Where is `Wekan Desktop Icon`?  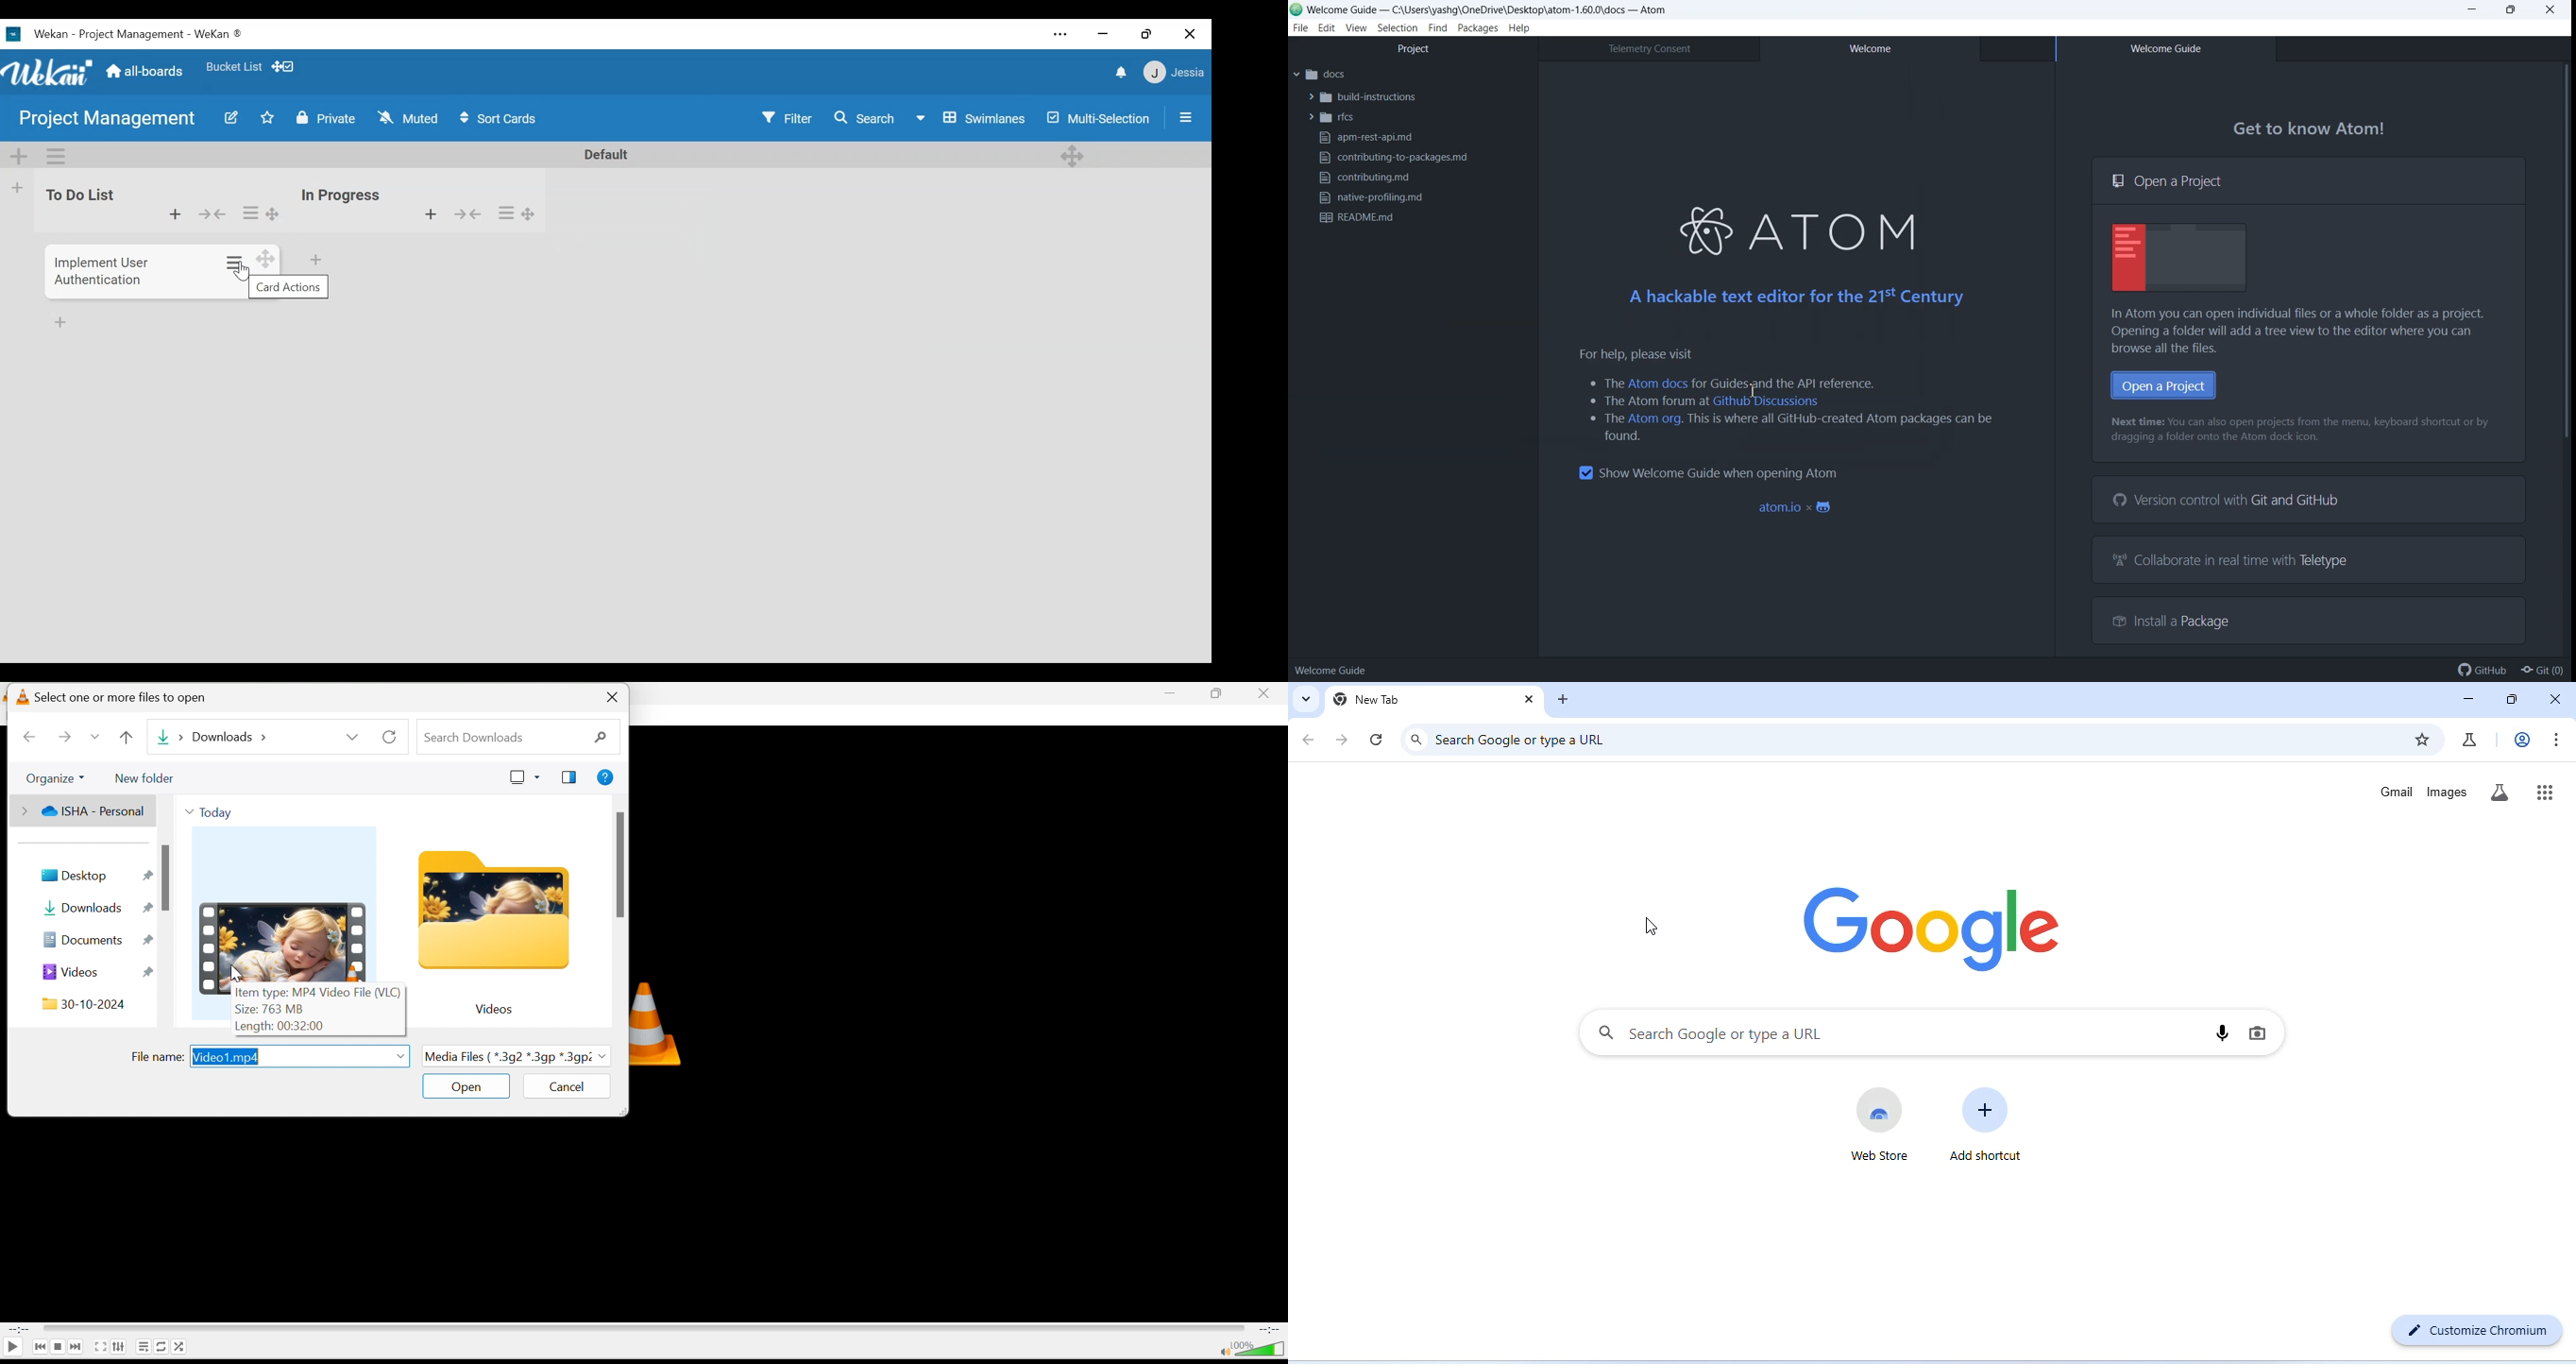
Wekan Desktop Icon is located at coordinates (124, 35).